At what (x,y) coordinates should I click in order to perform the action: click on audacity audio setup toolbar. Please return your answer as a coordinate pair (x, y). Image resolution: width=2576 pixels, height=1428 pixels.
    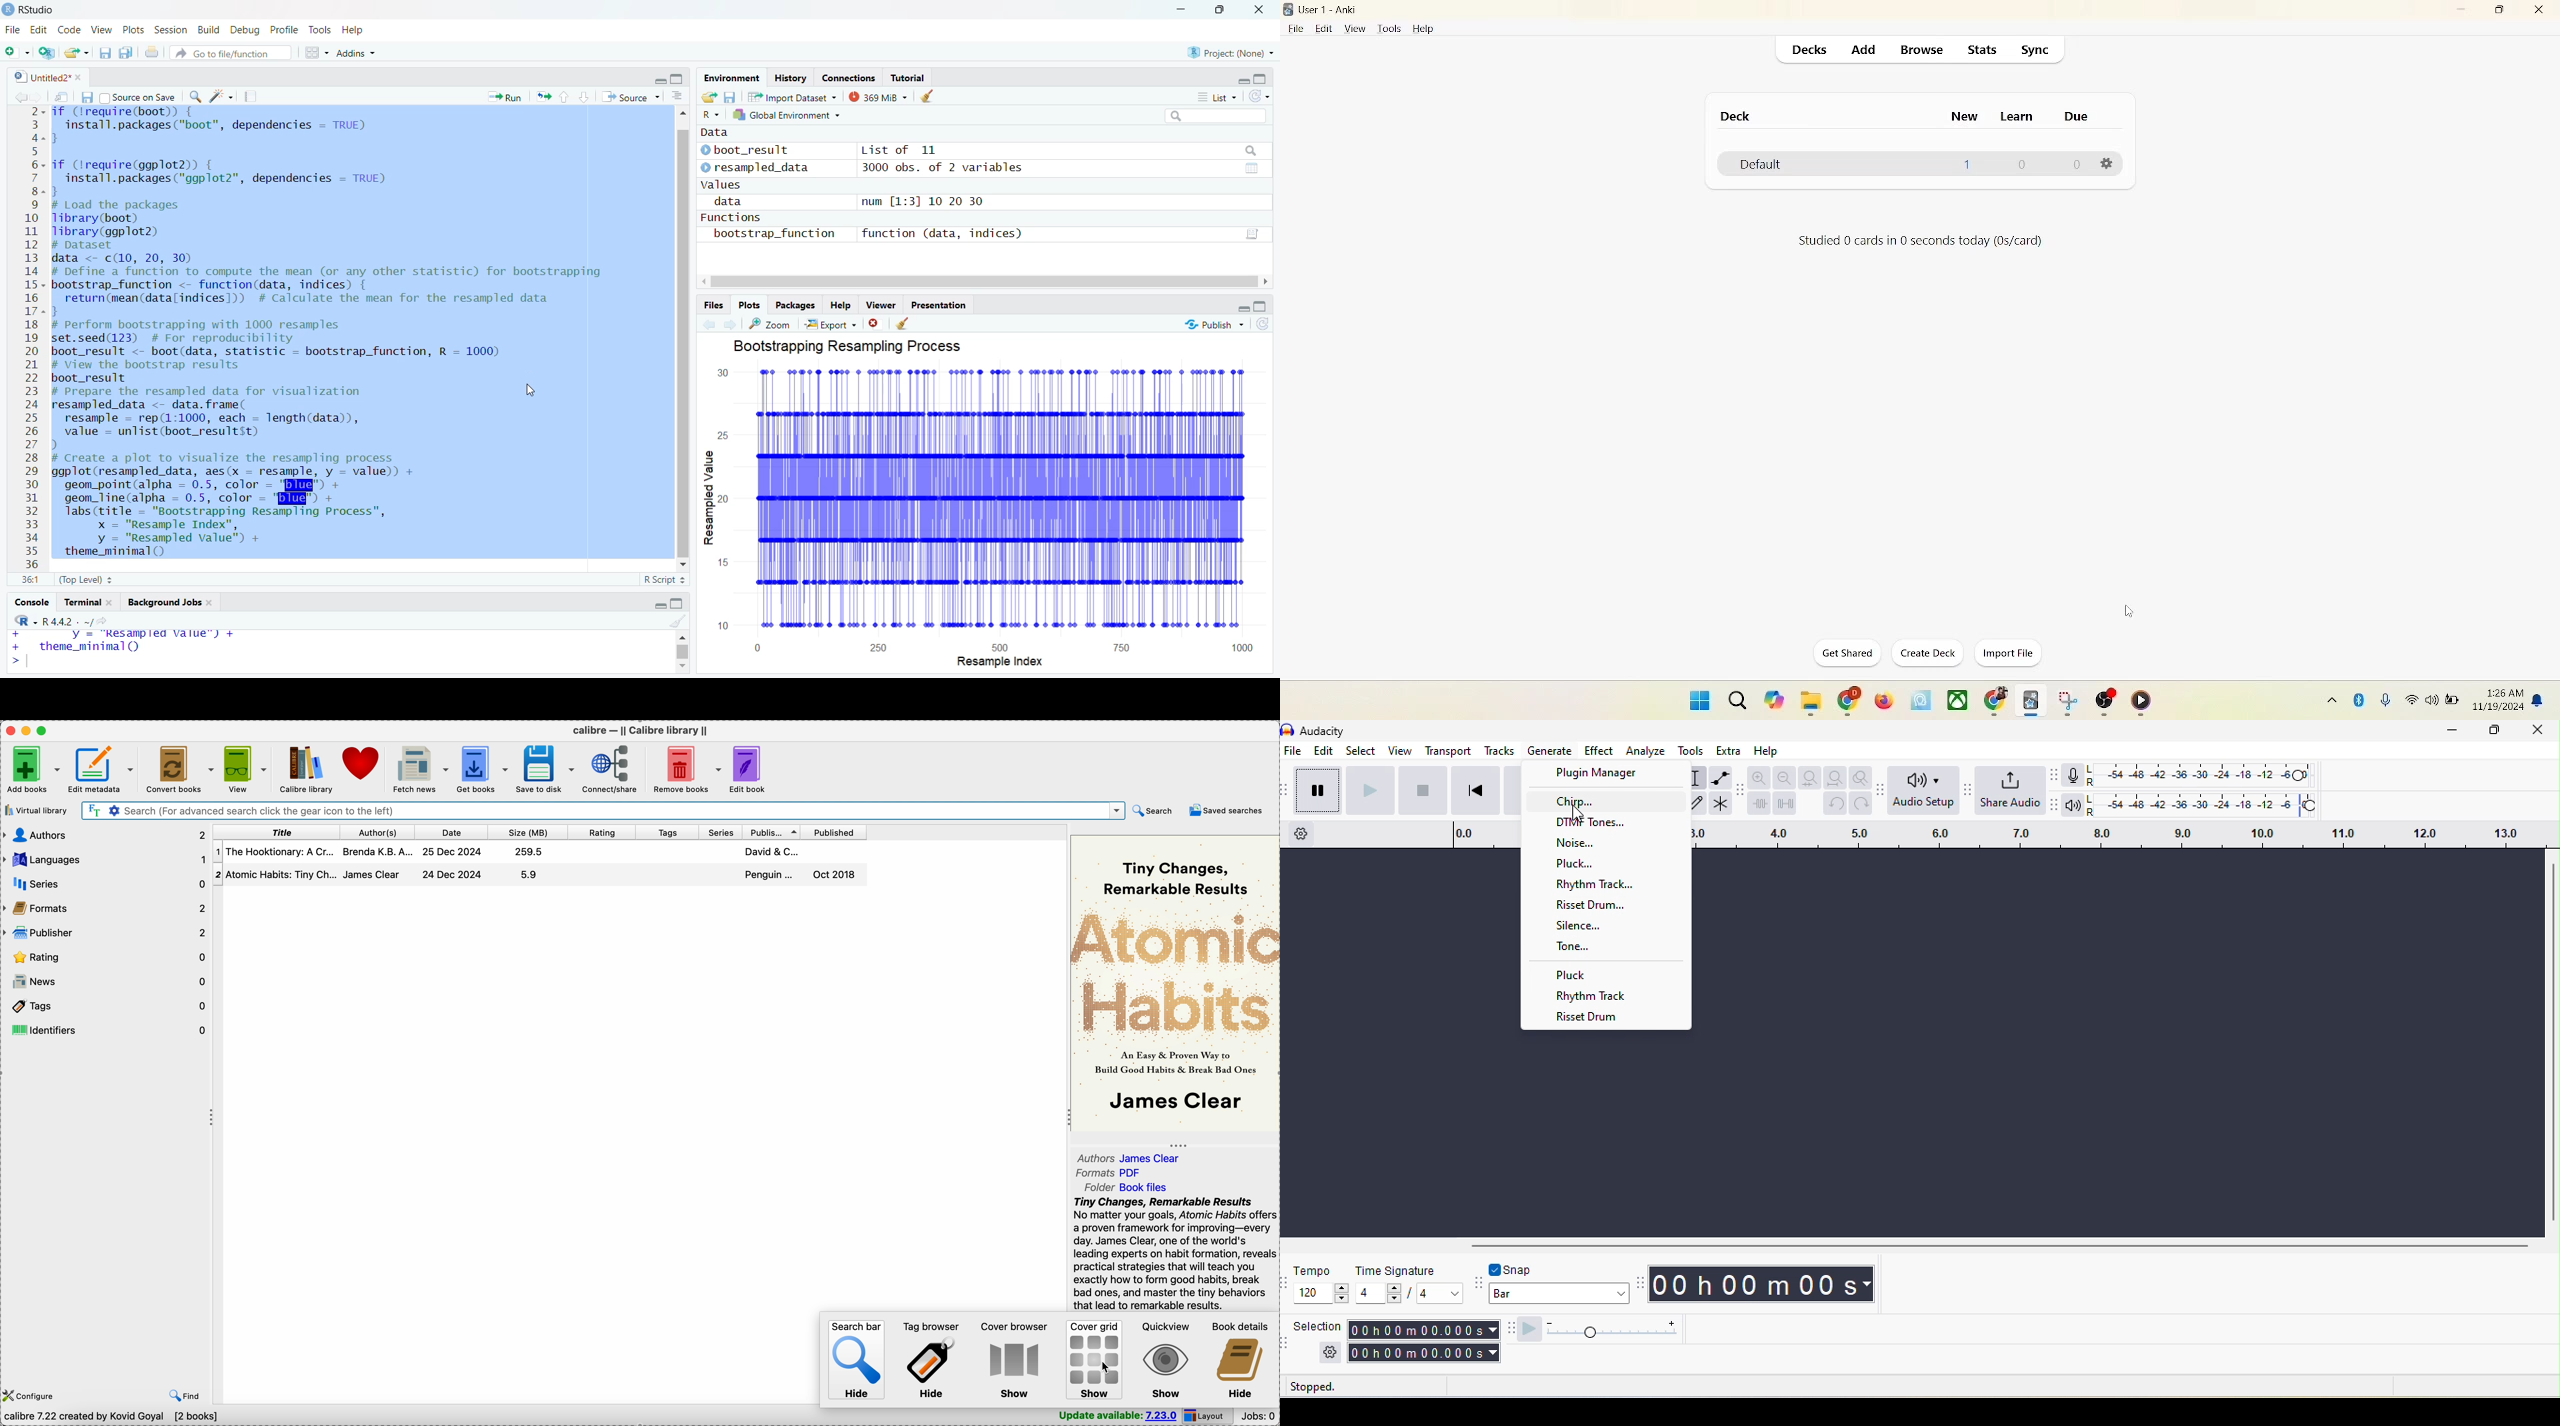
    Looking at the image, I should click on (1884, 793).